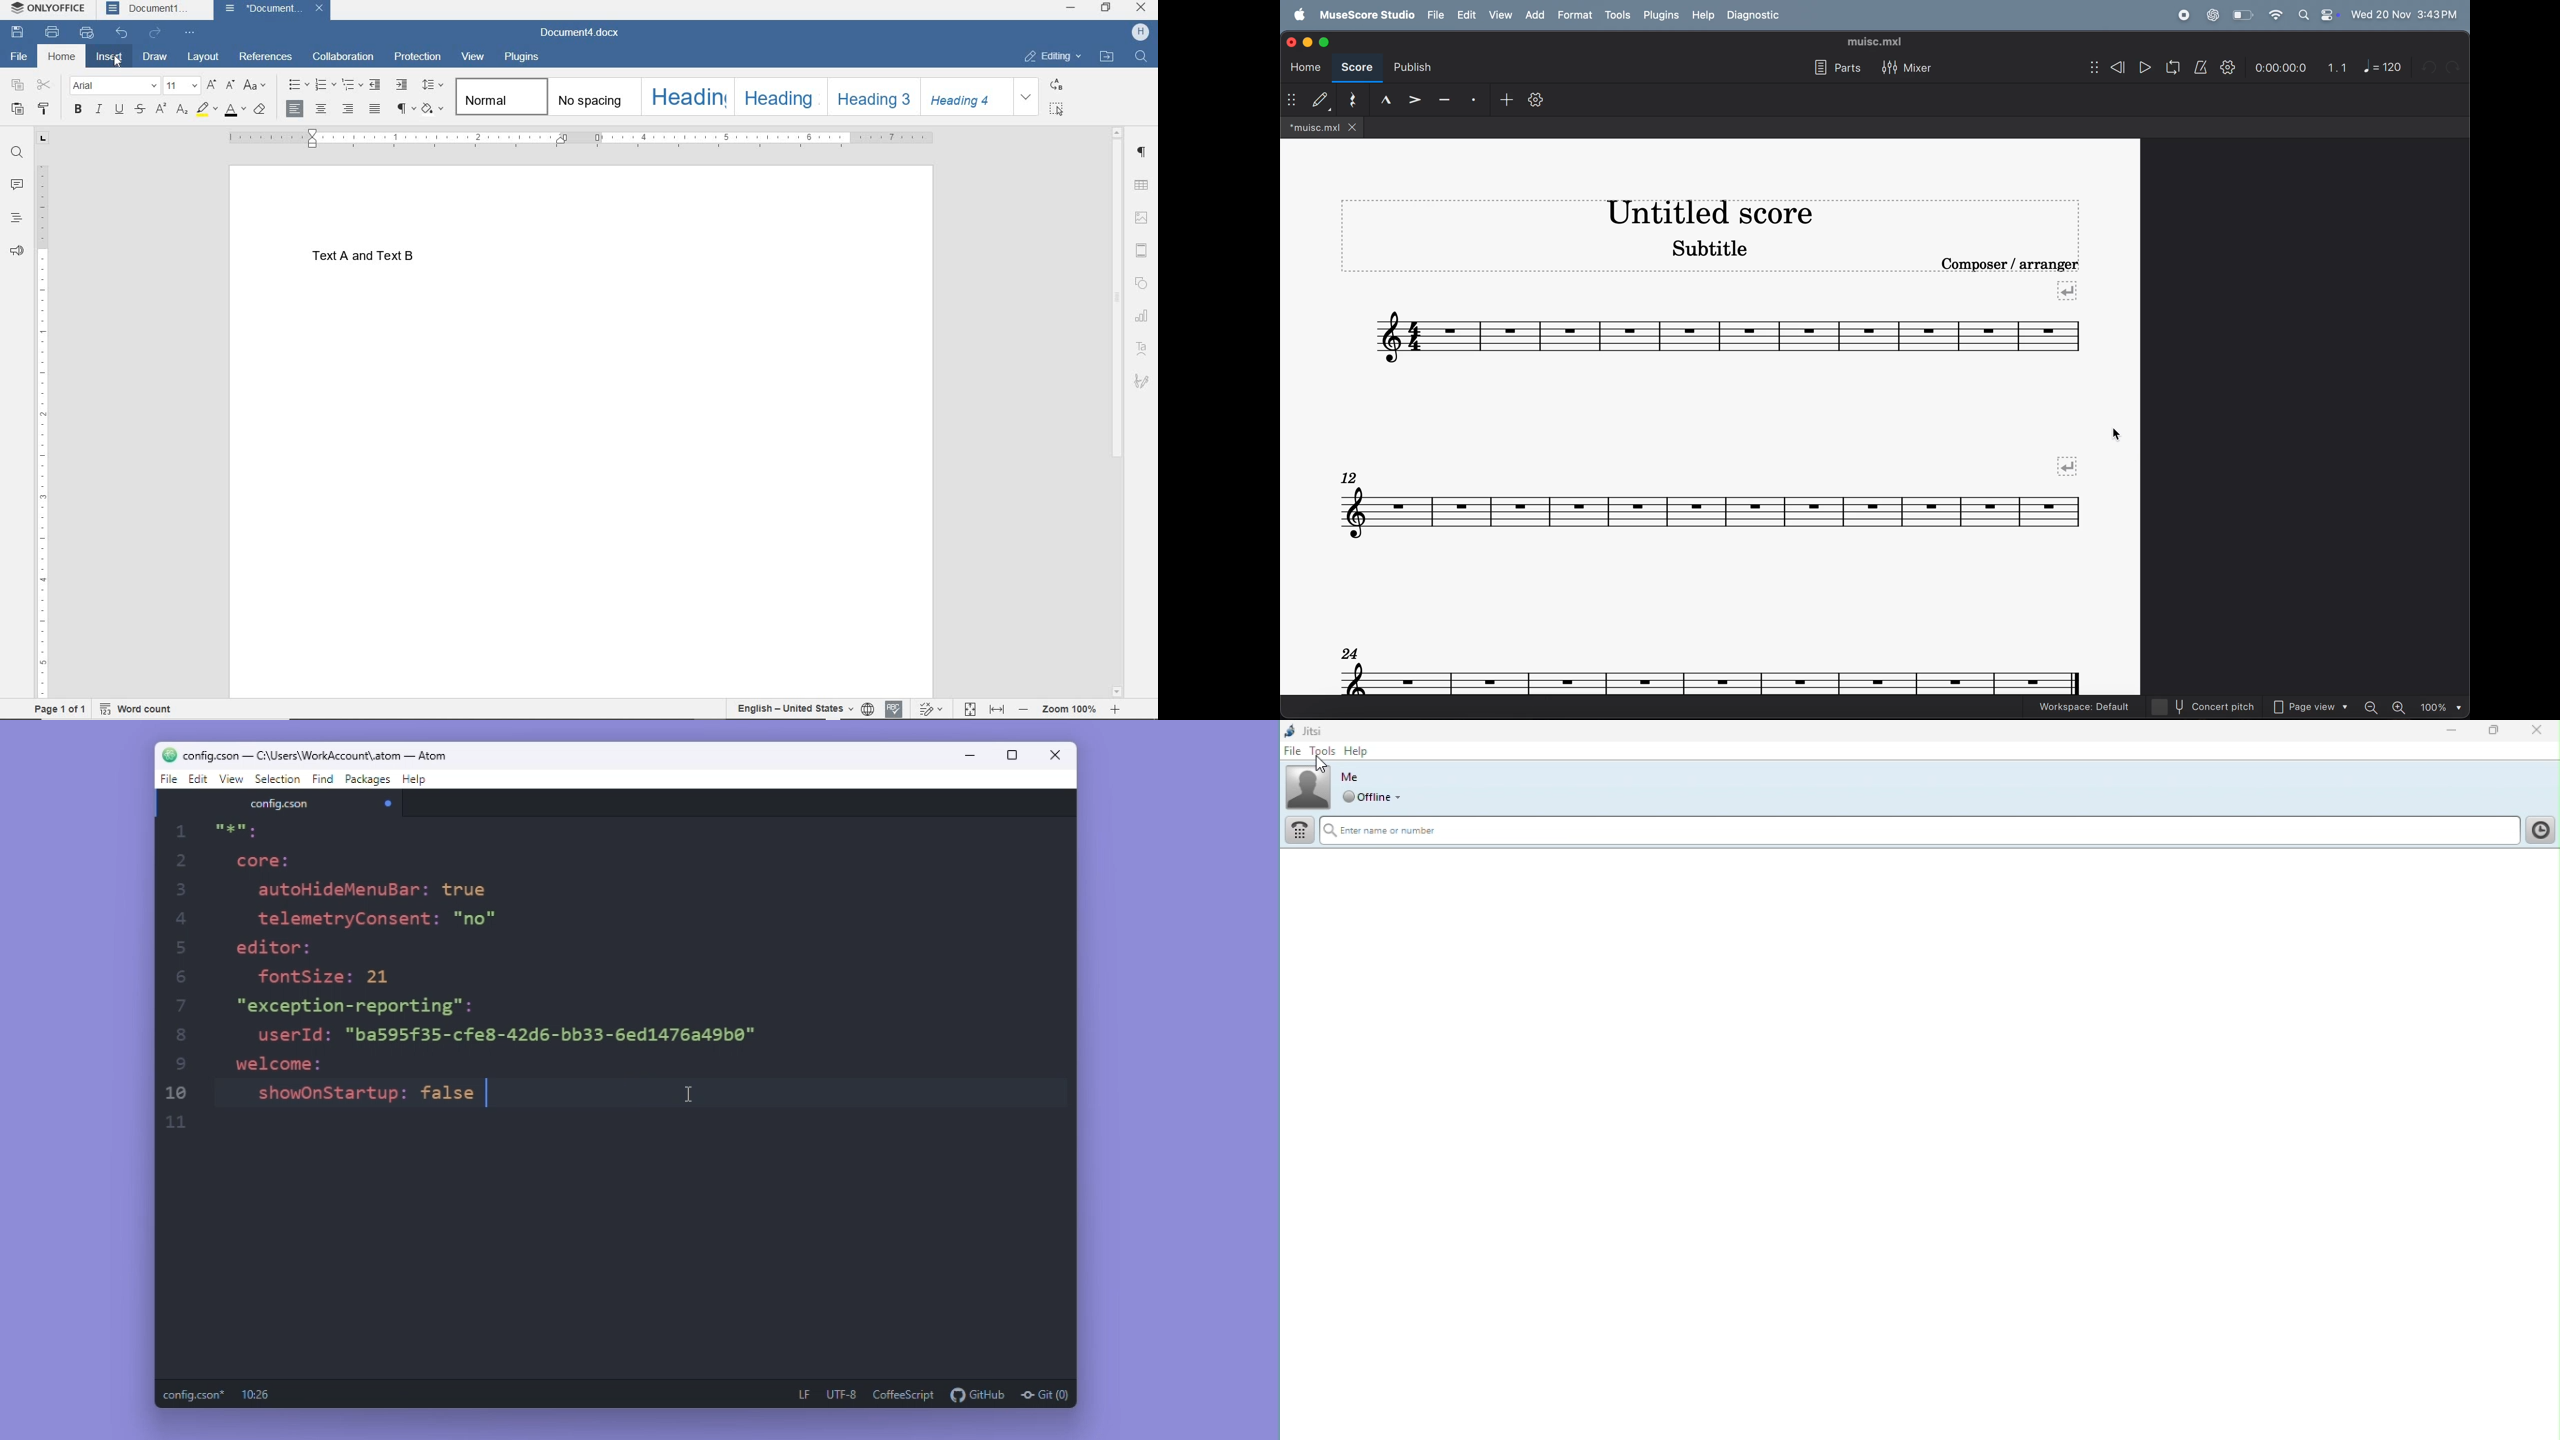  I want to click on 1.1, so click(2337, 67).